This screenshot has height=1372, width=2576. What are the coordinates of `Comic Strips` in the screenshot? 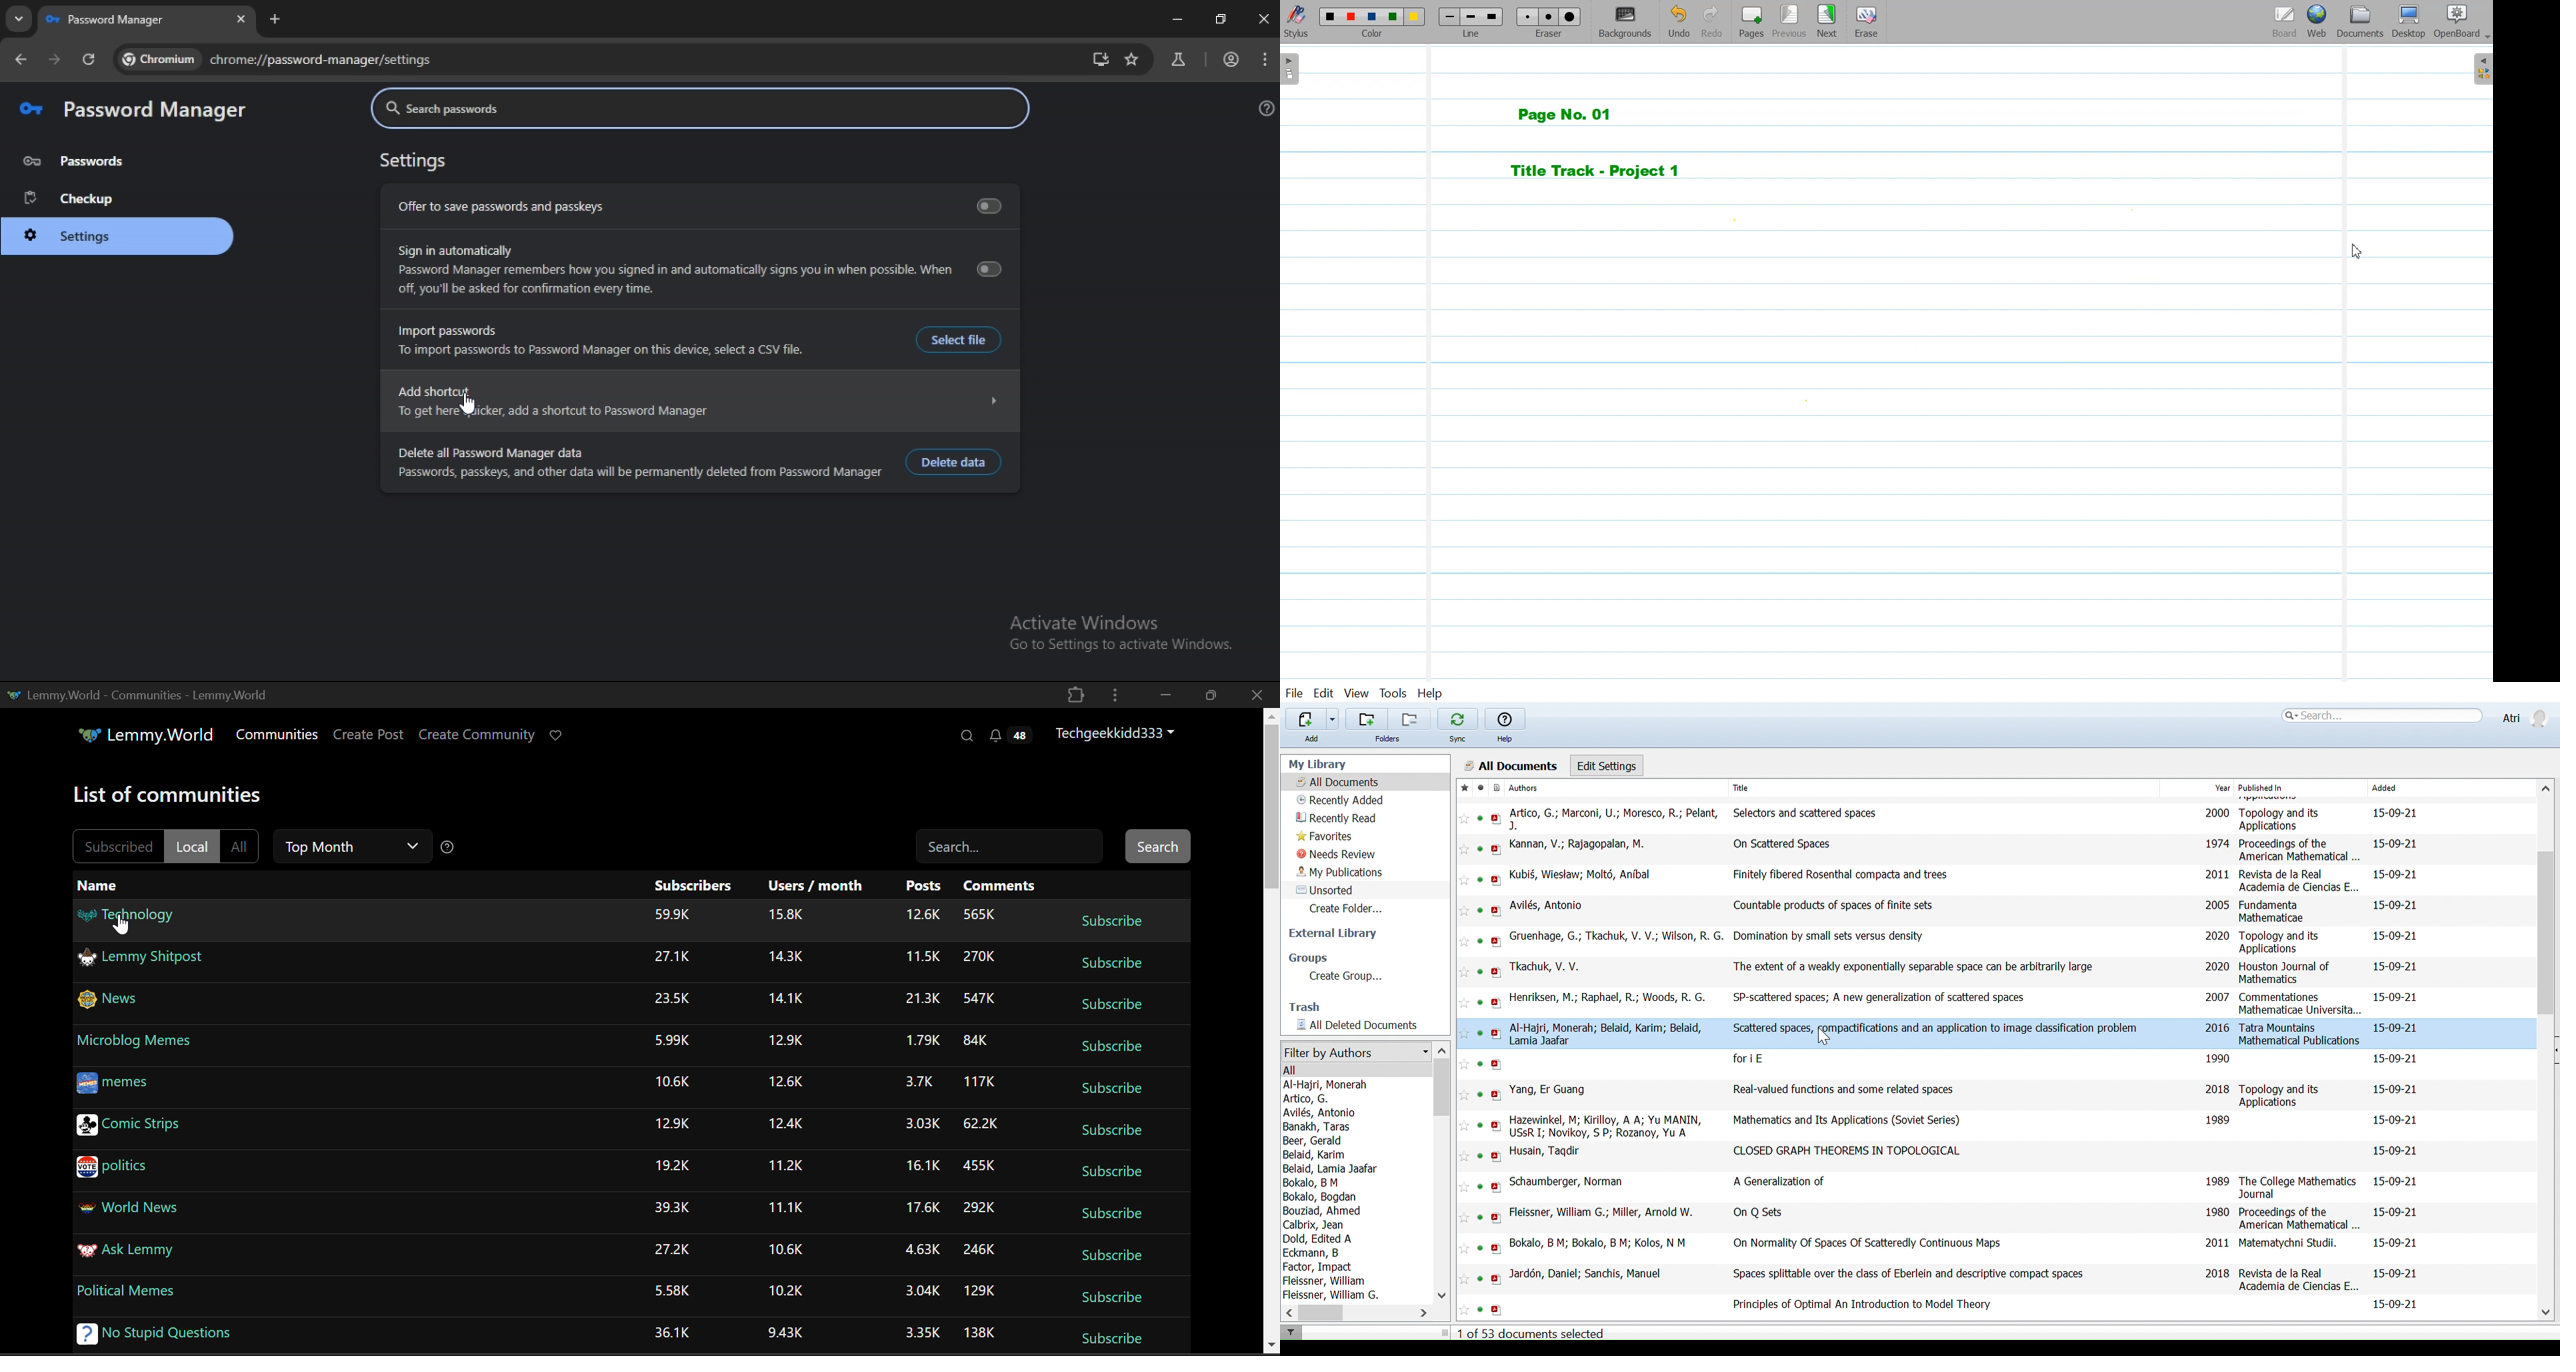 It's located at (129, 1127).